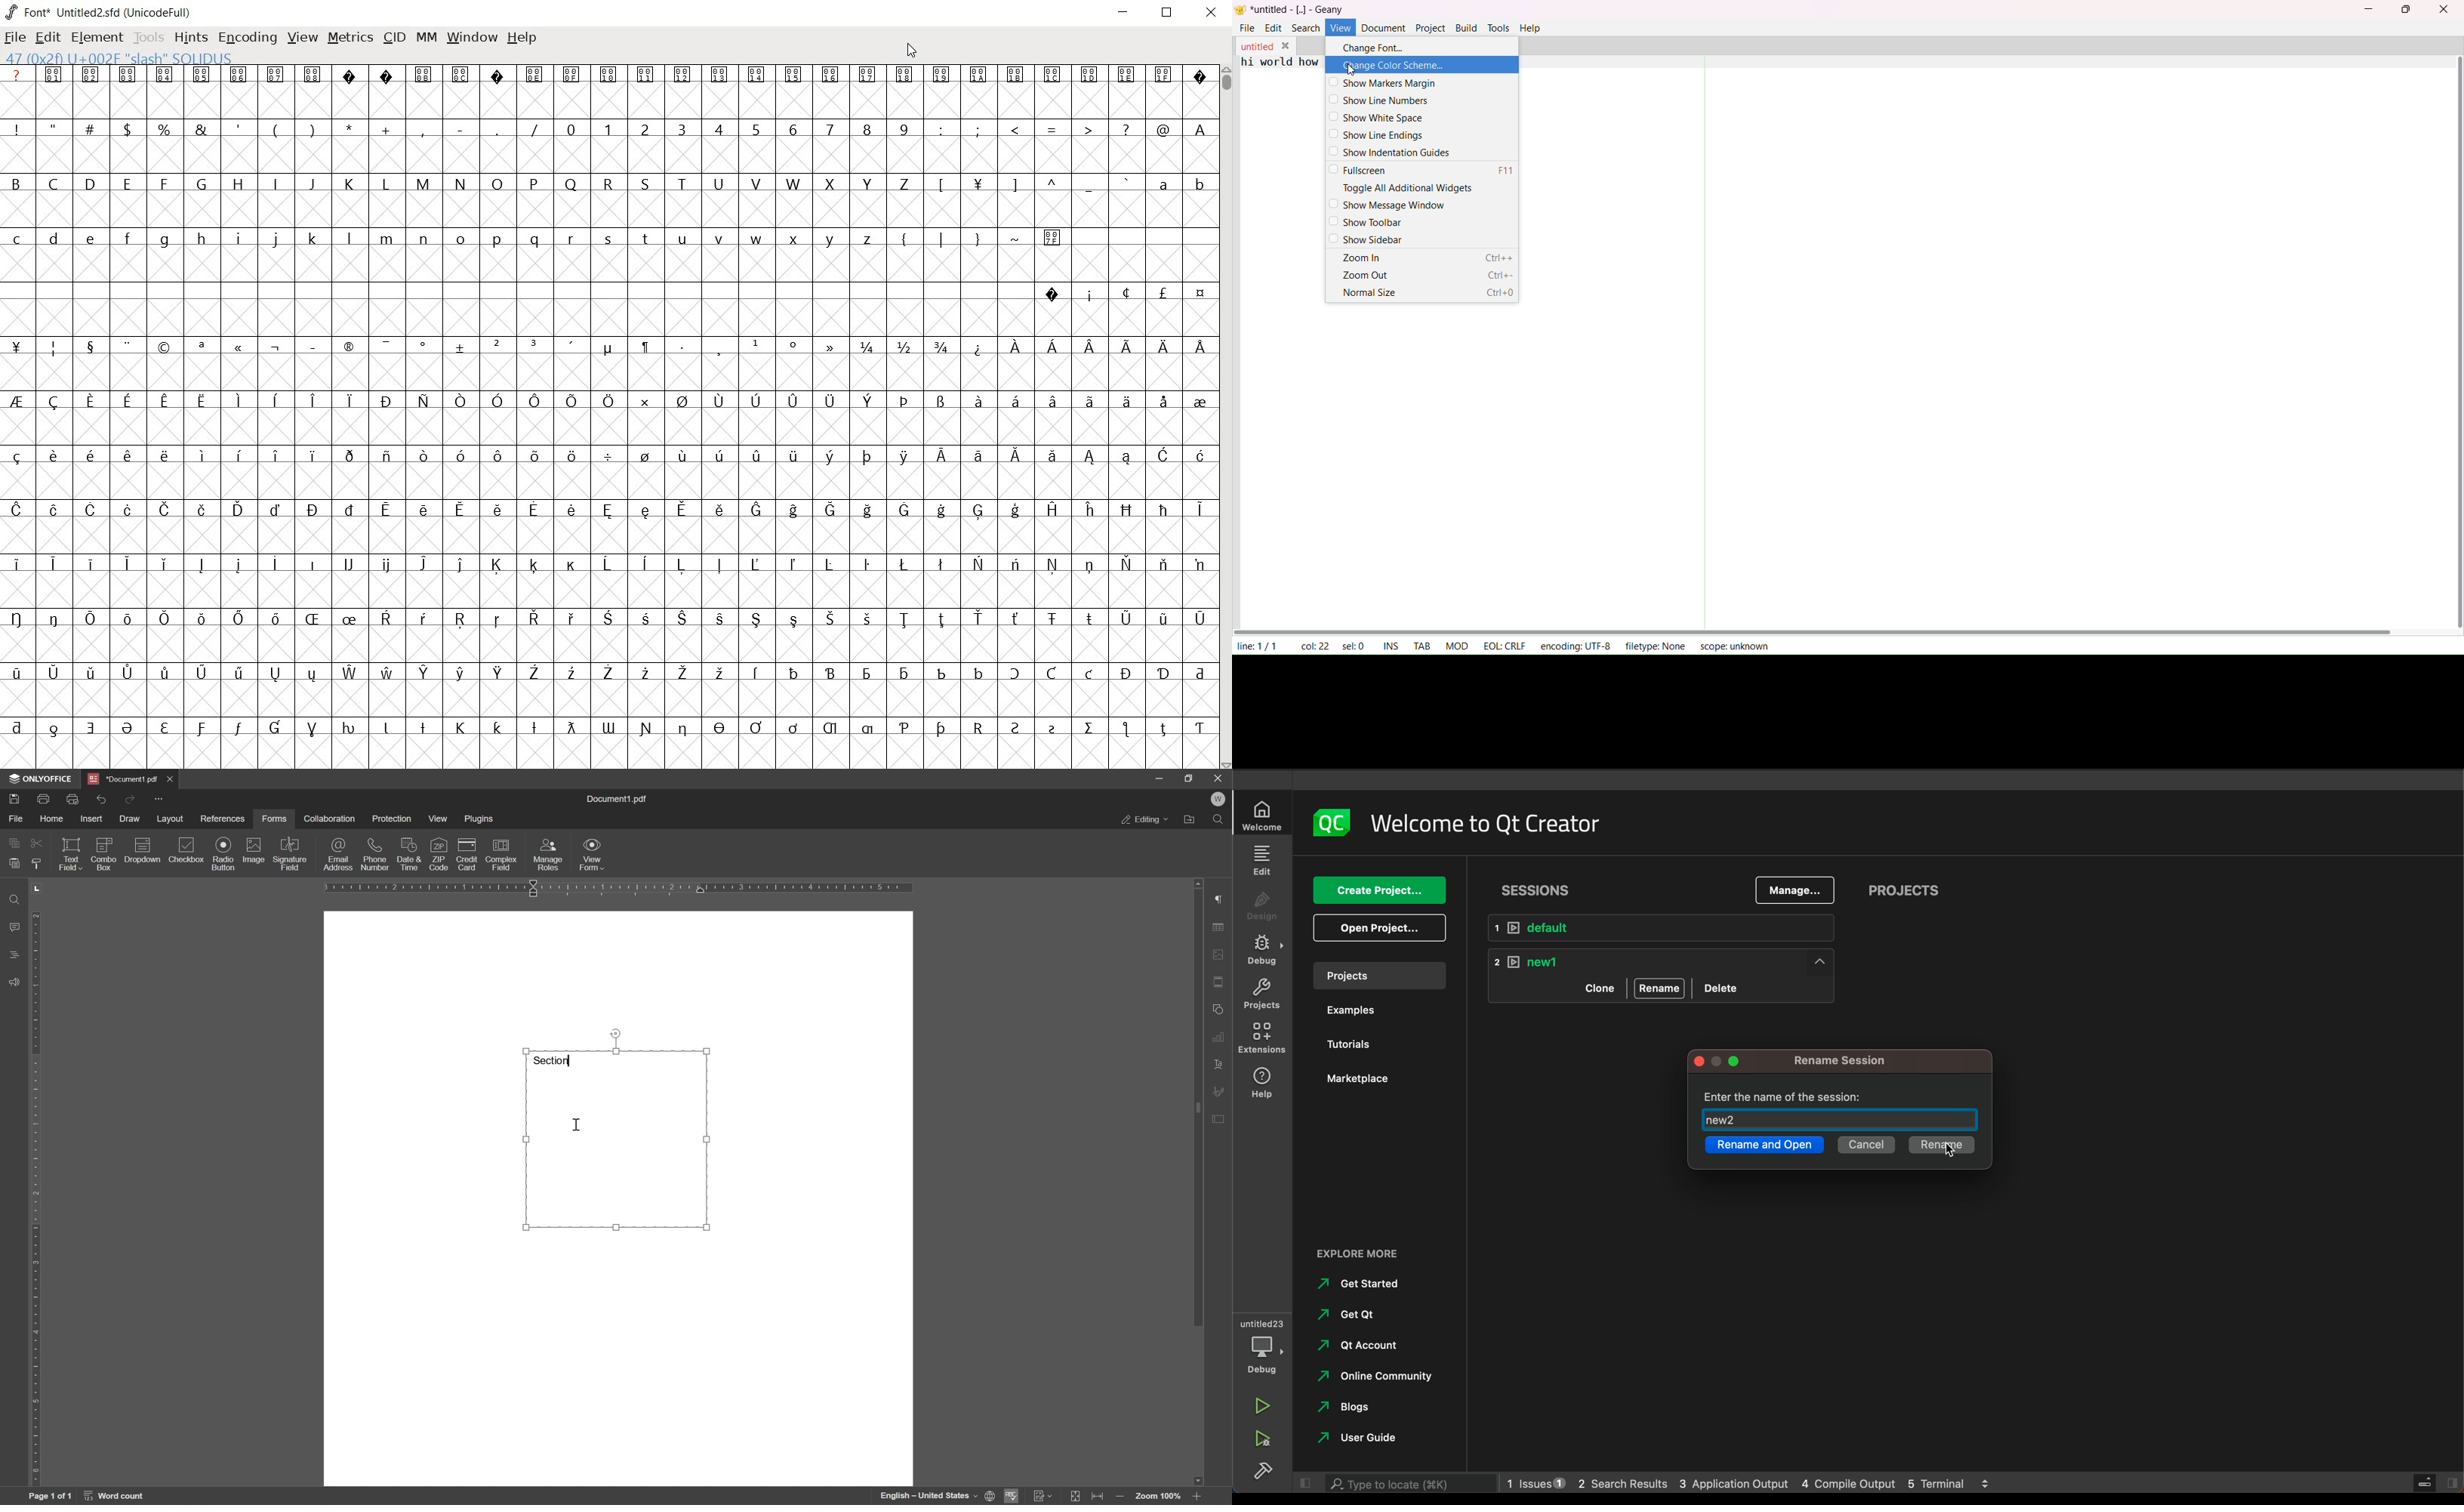  I want to click on email adddress, so click(337, 854).